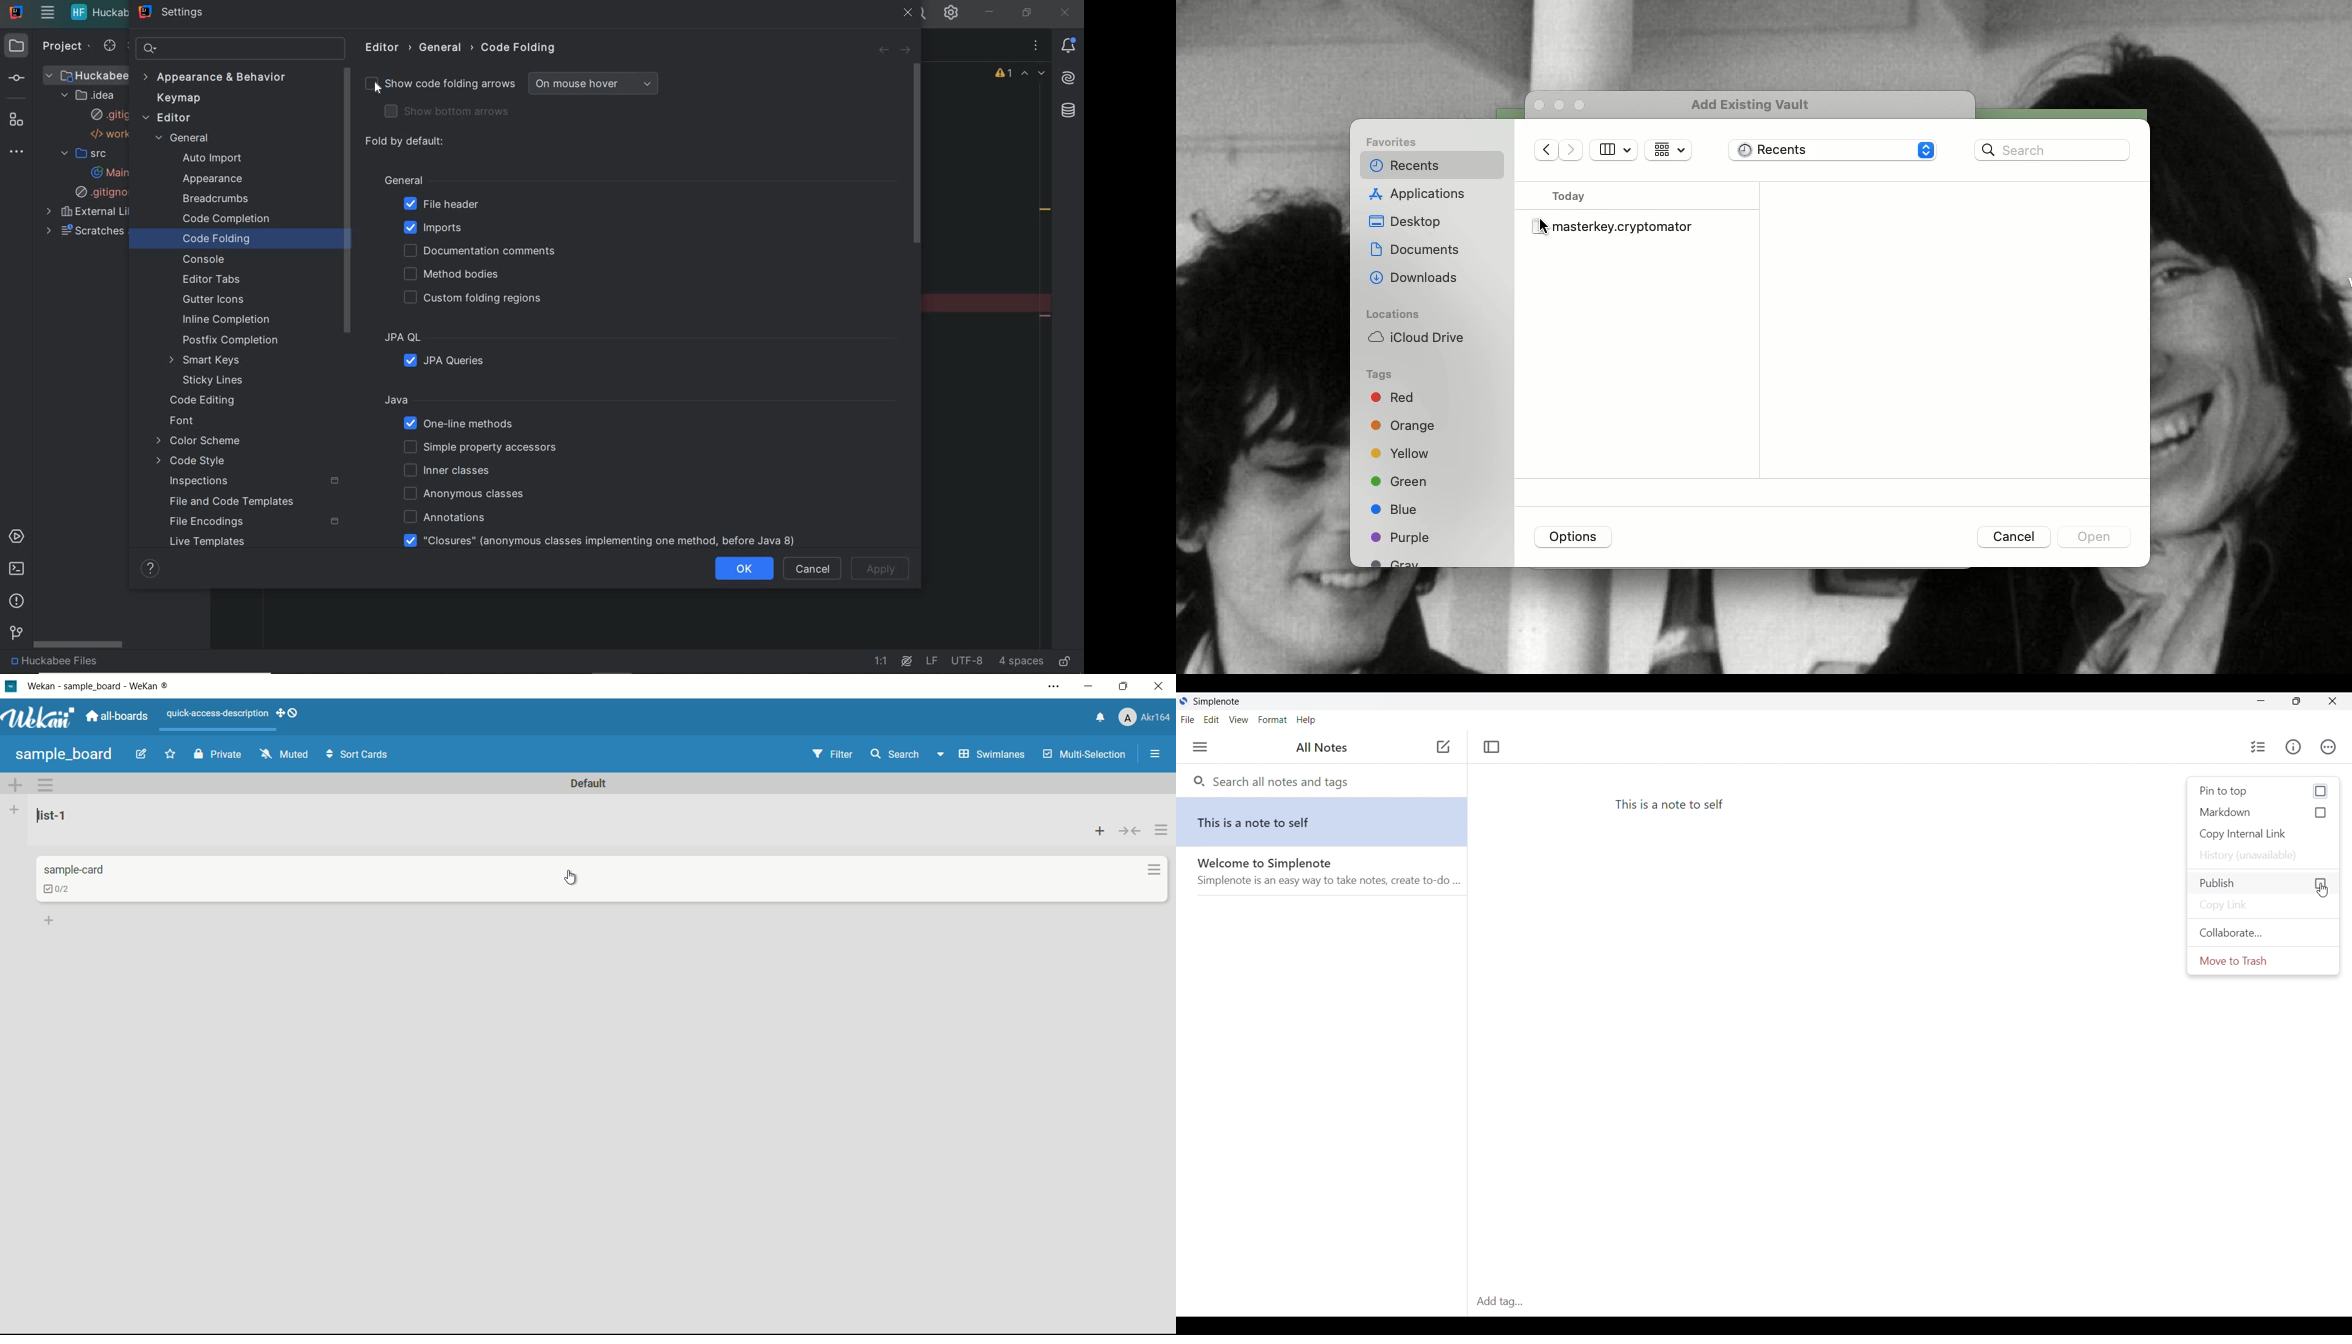 Image resolution: width=2352 pixels, height=1344 pixels. What do you see at coordinates (1574, 152) in the screenshot?
I see `Next` at bounding box center [1574, 152].